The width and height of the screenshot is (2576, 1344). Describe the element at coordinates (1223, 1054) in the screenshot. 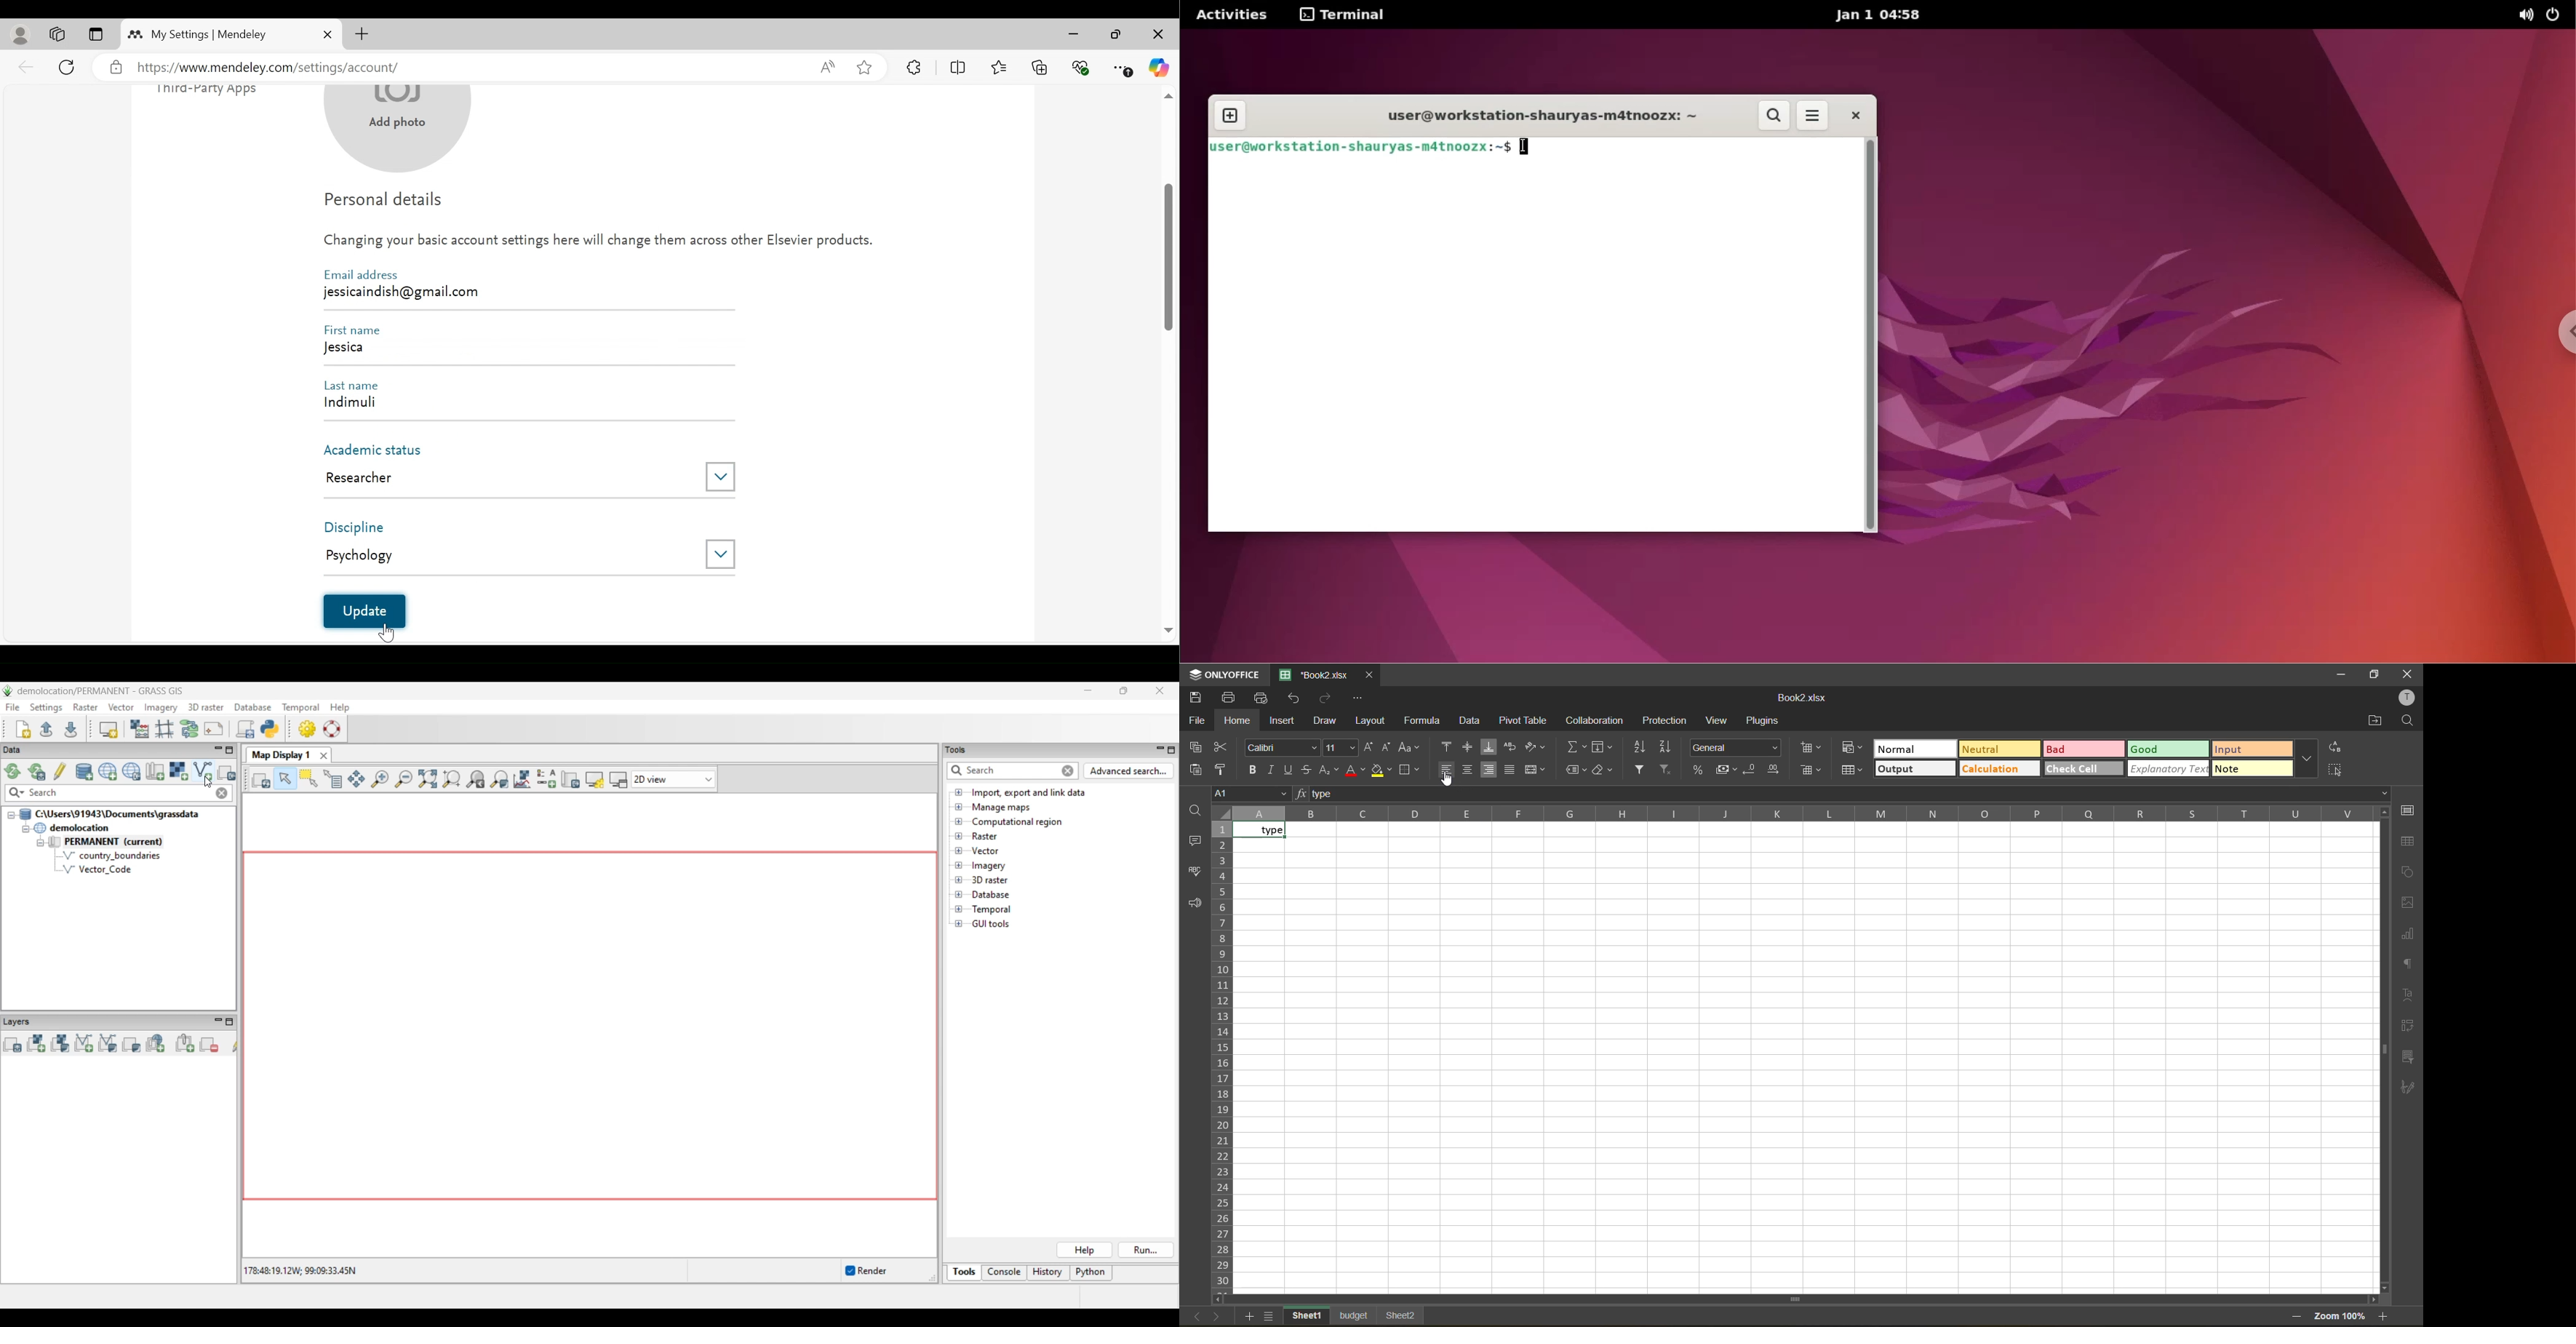

I see `row numbers` at that location.